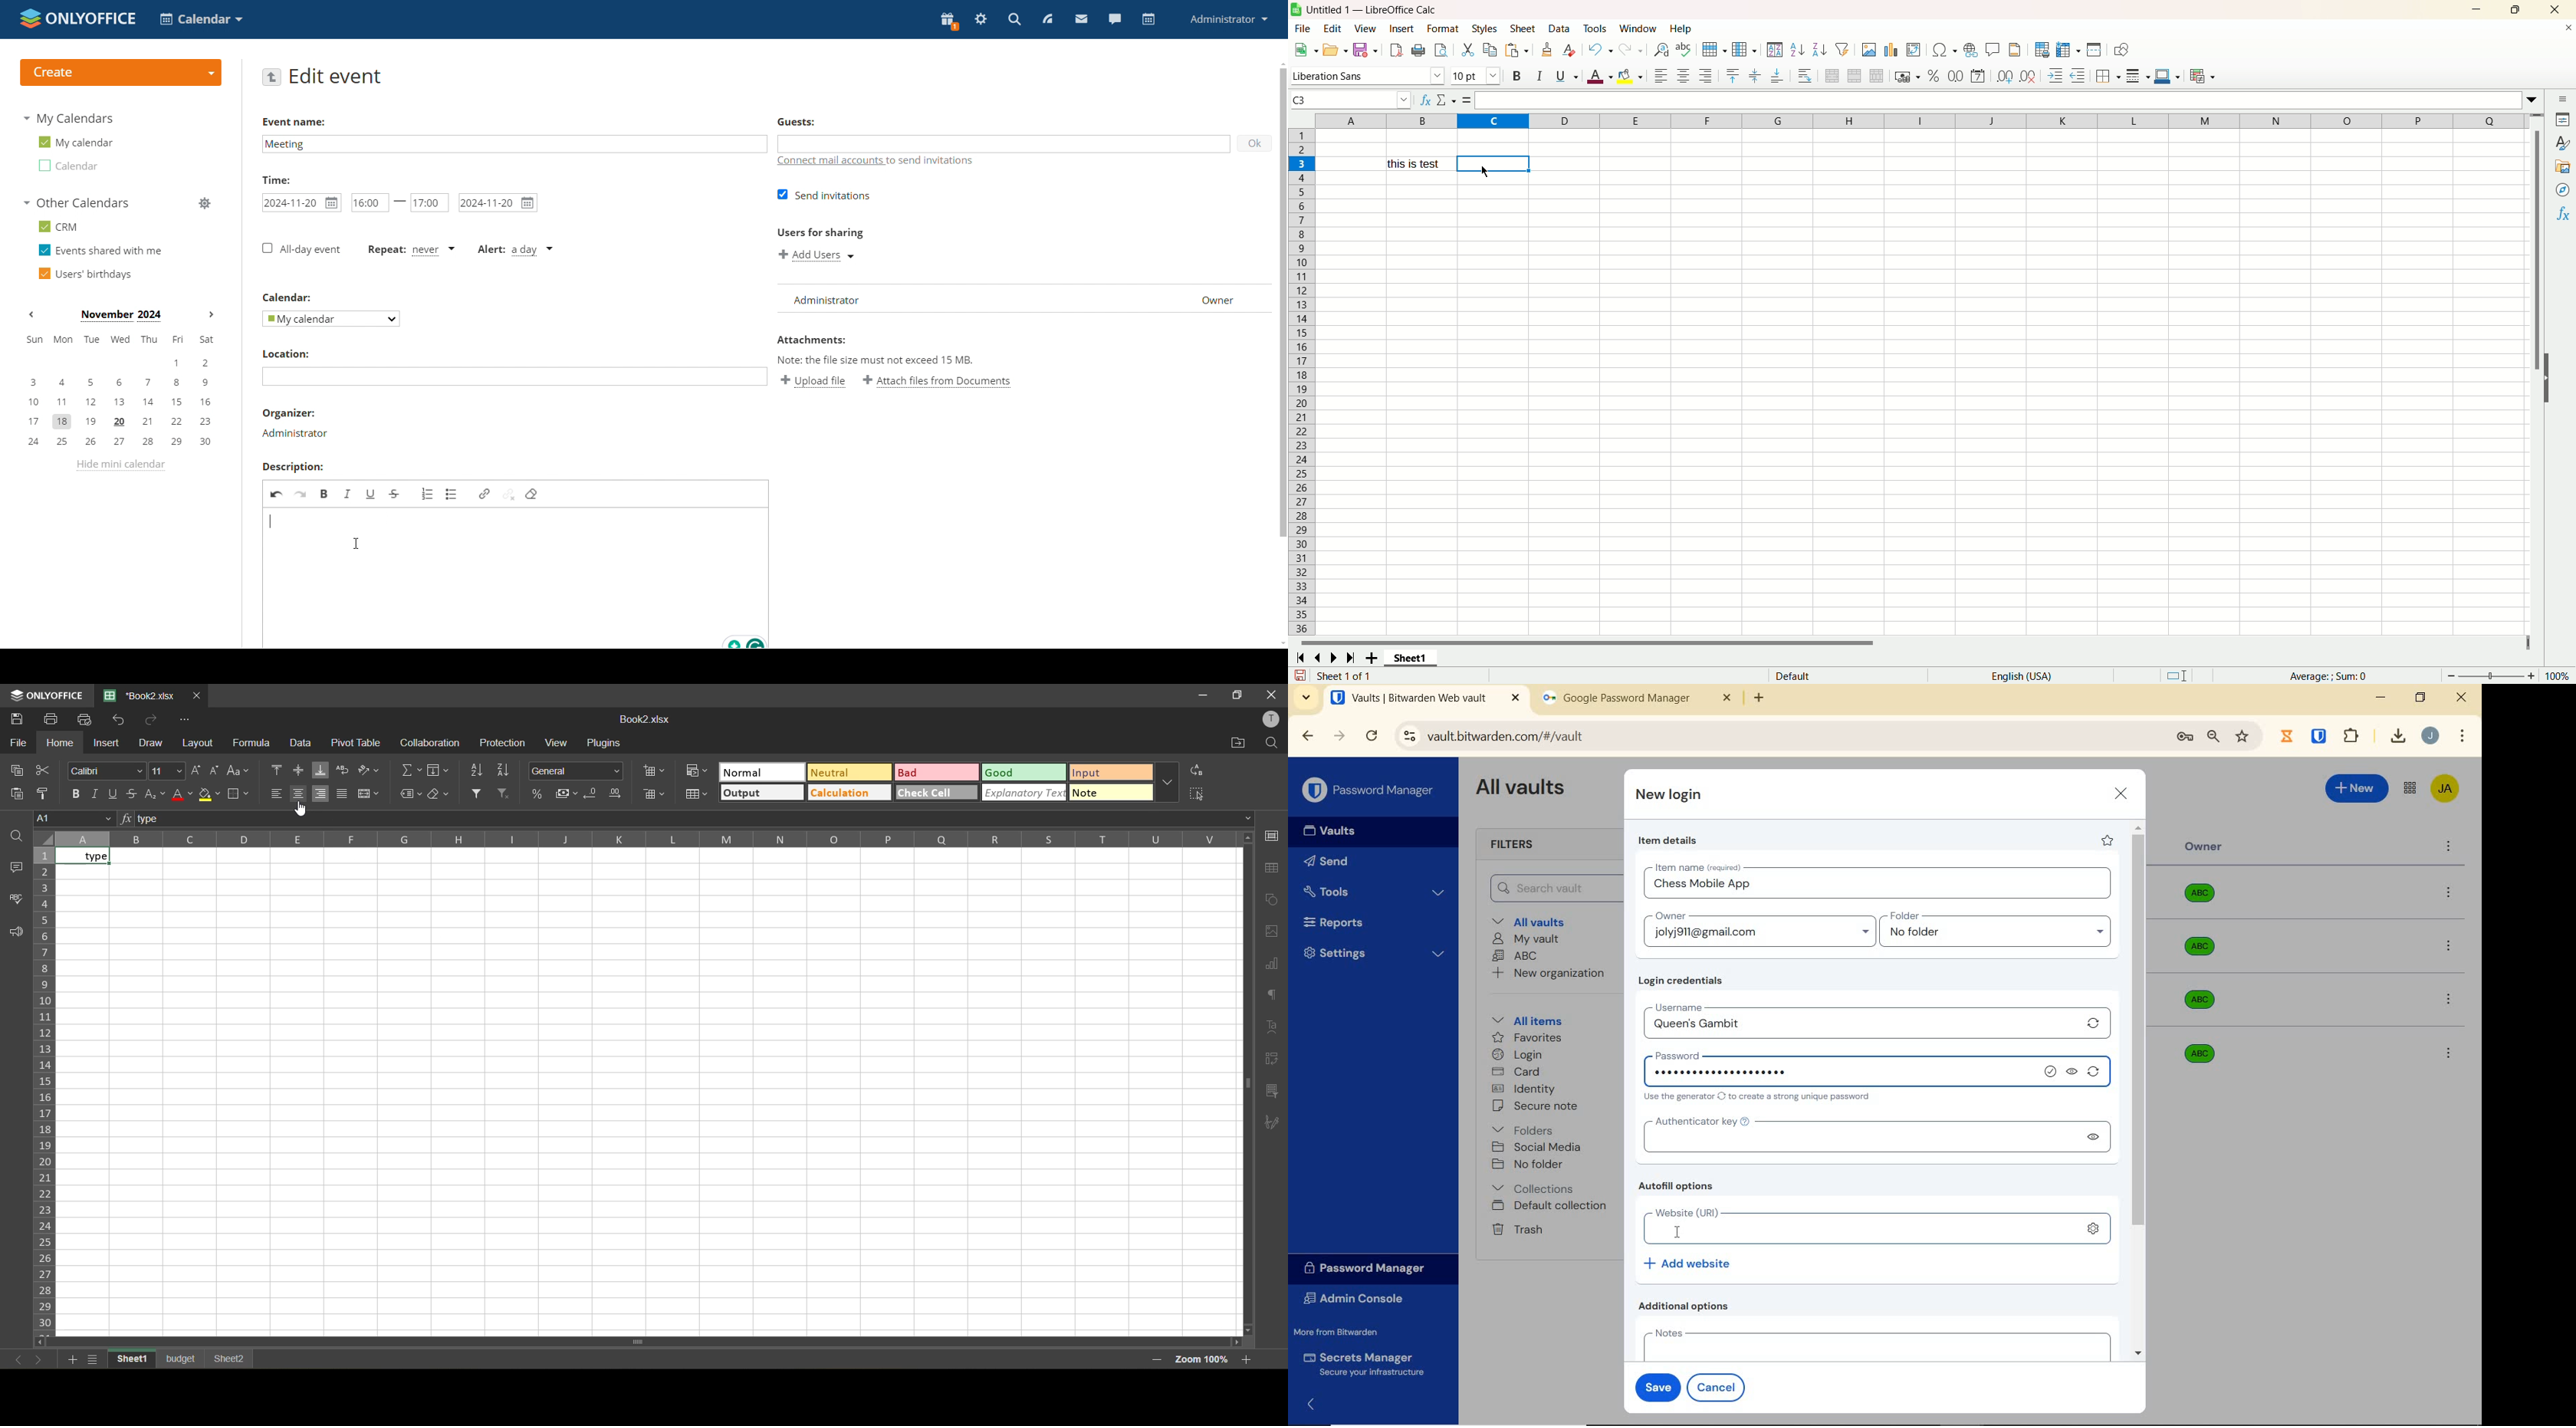 The width and height of the screenshot is (2576, 1428). What do you see at coordinates (301, 745) in the screenshot?
I see `data` at bounding box center [301, 745].